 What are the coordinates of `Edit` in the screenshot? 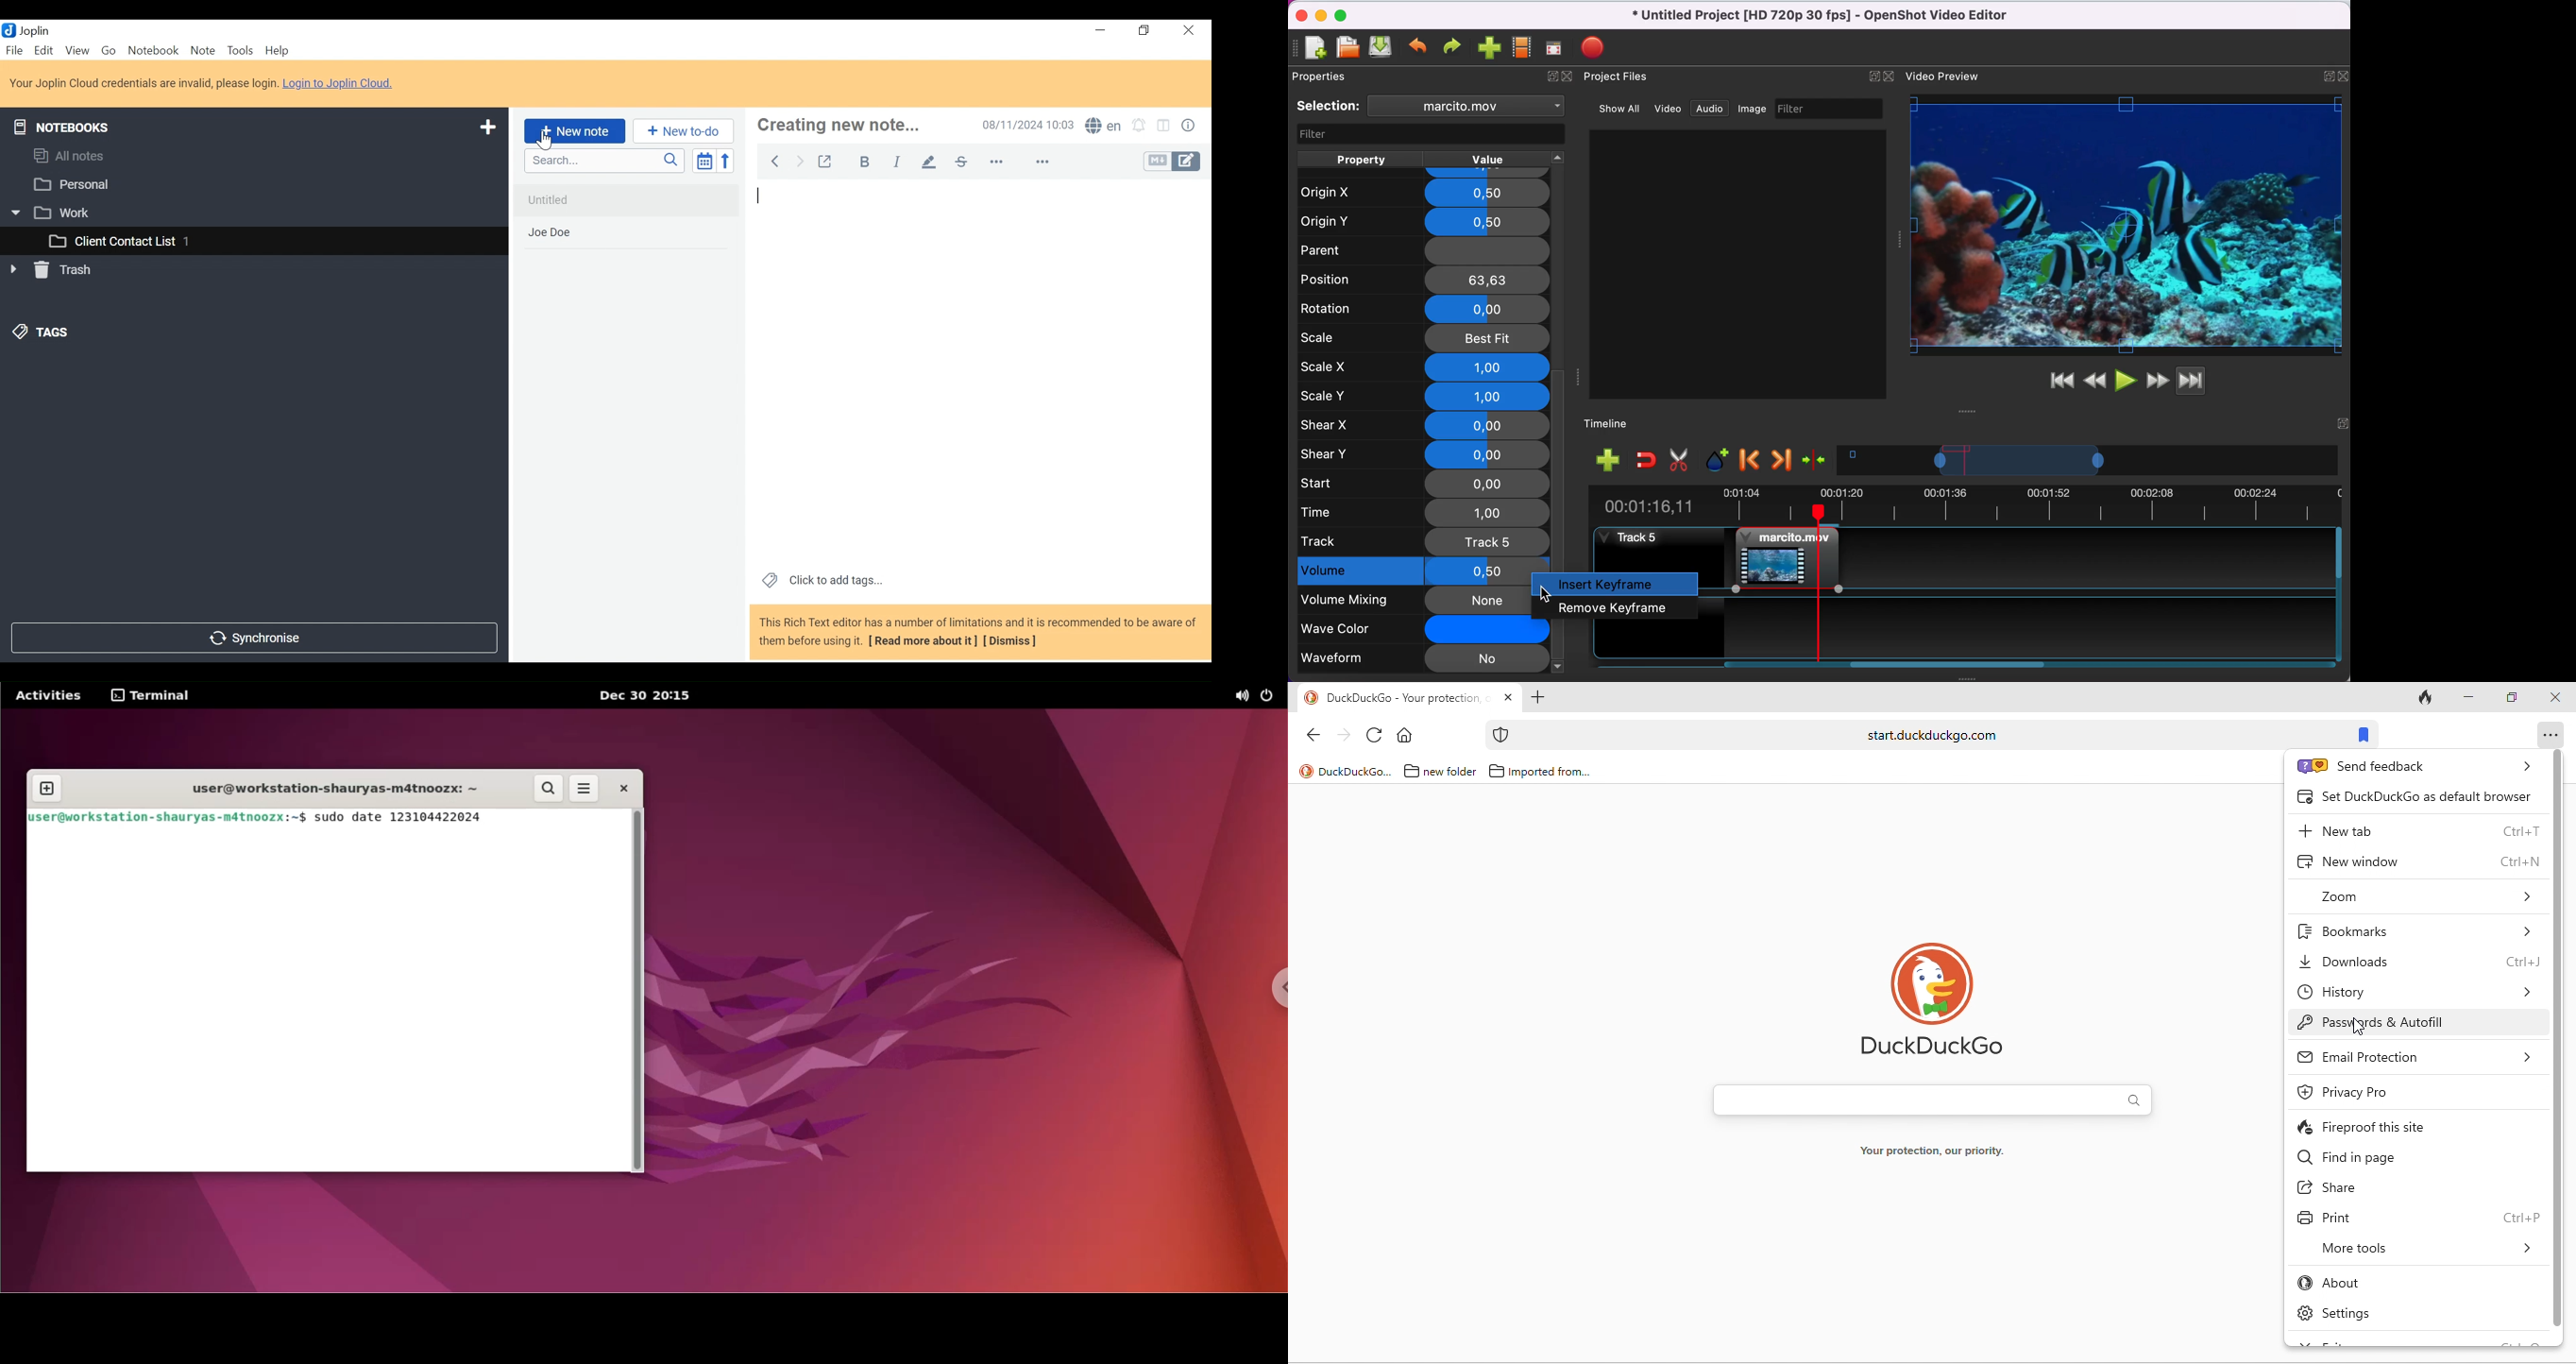 It's located at (45, 50).